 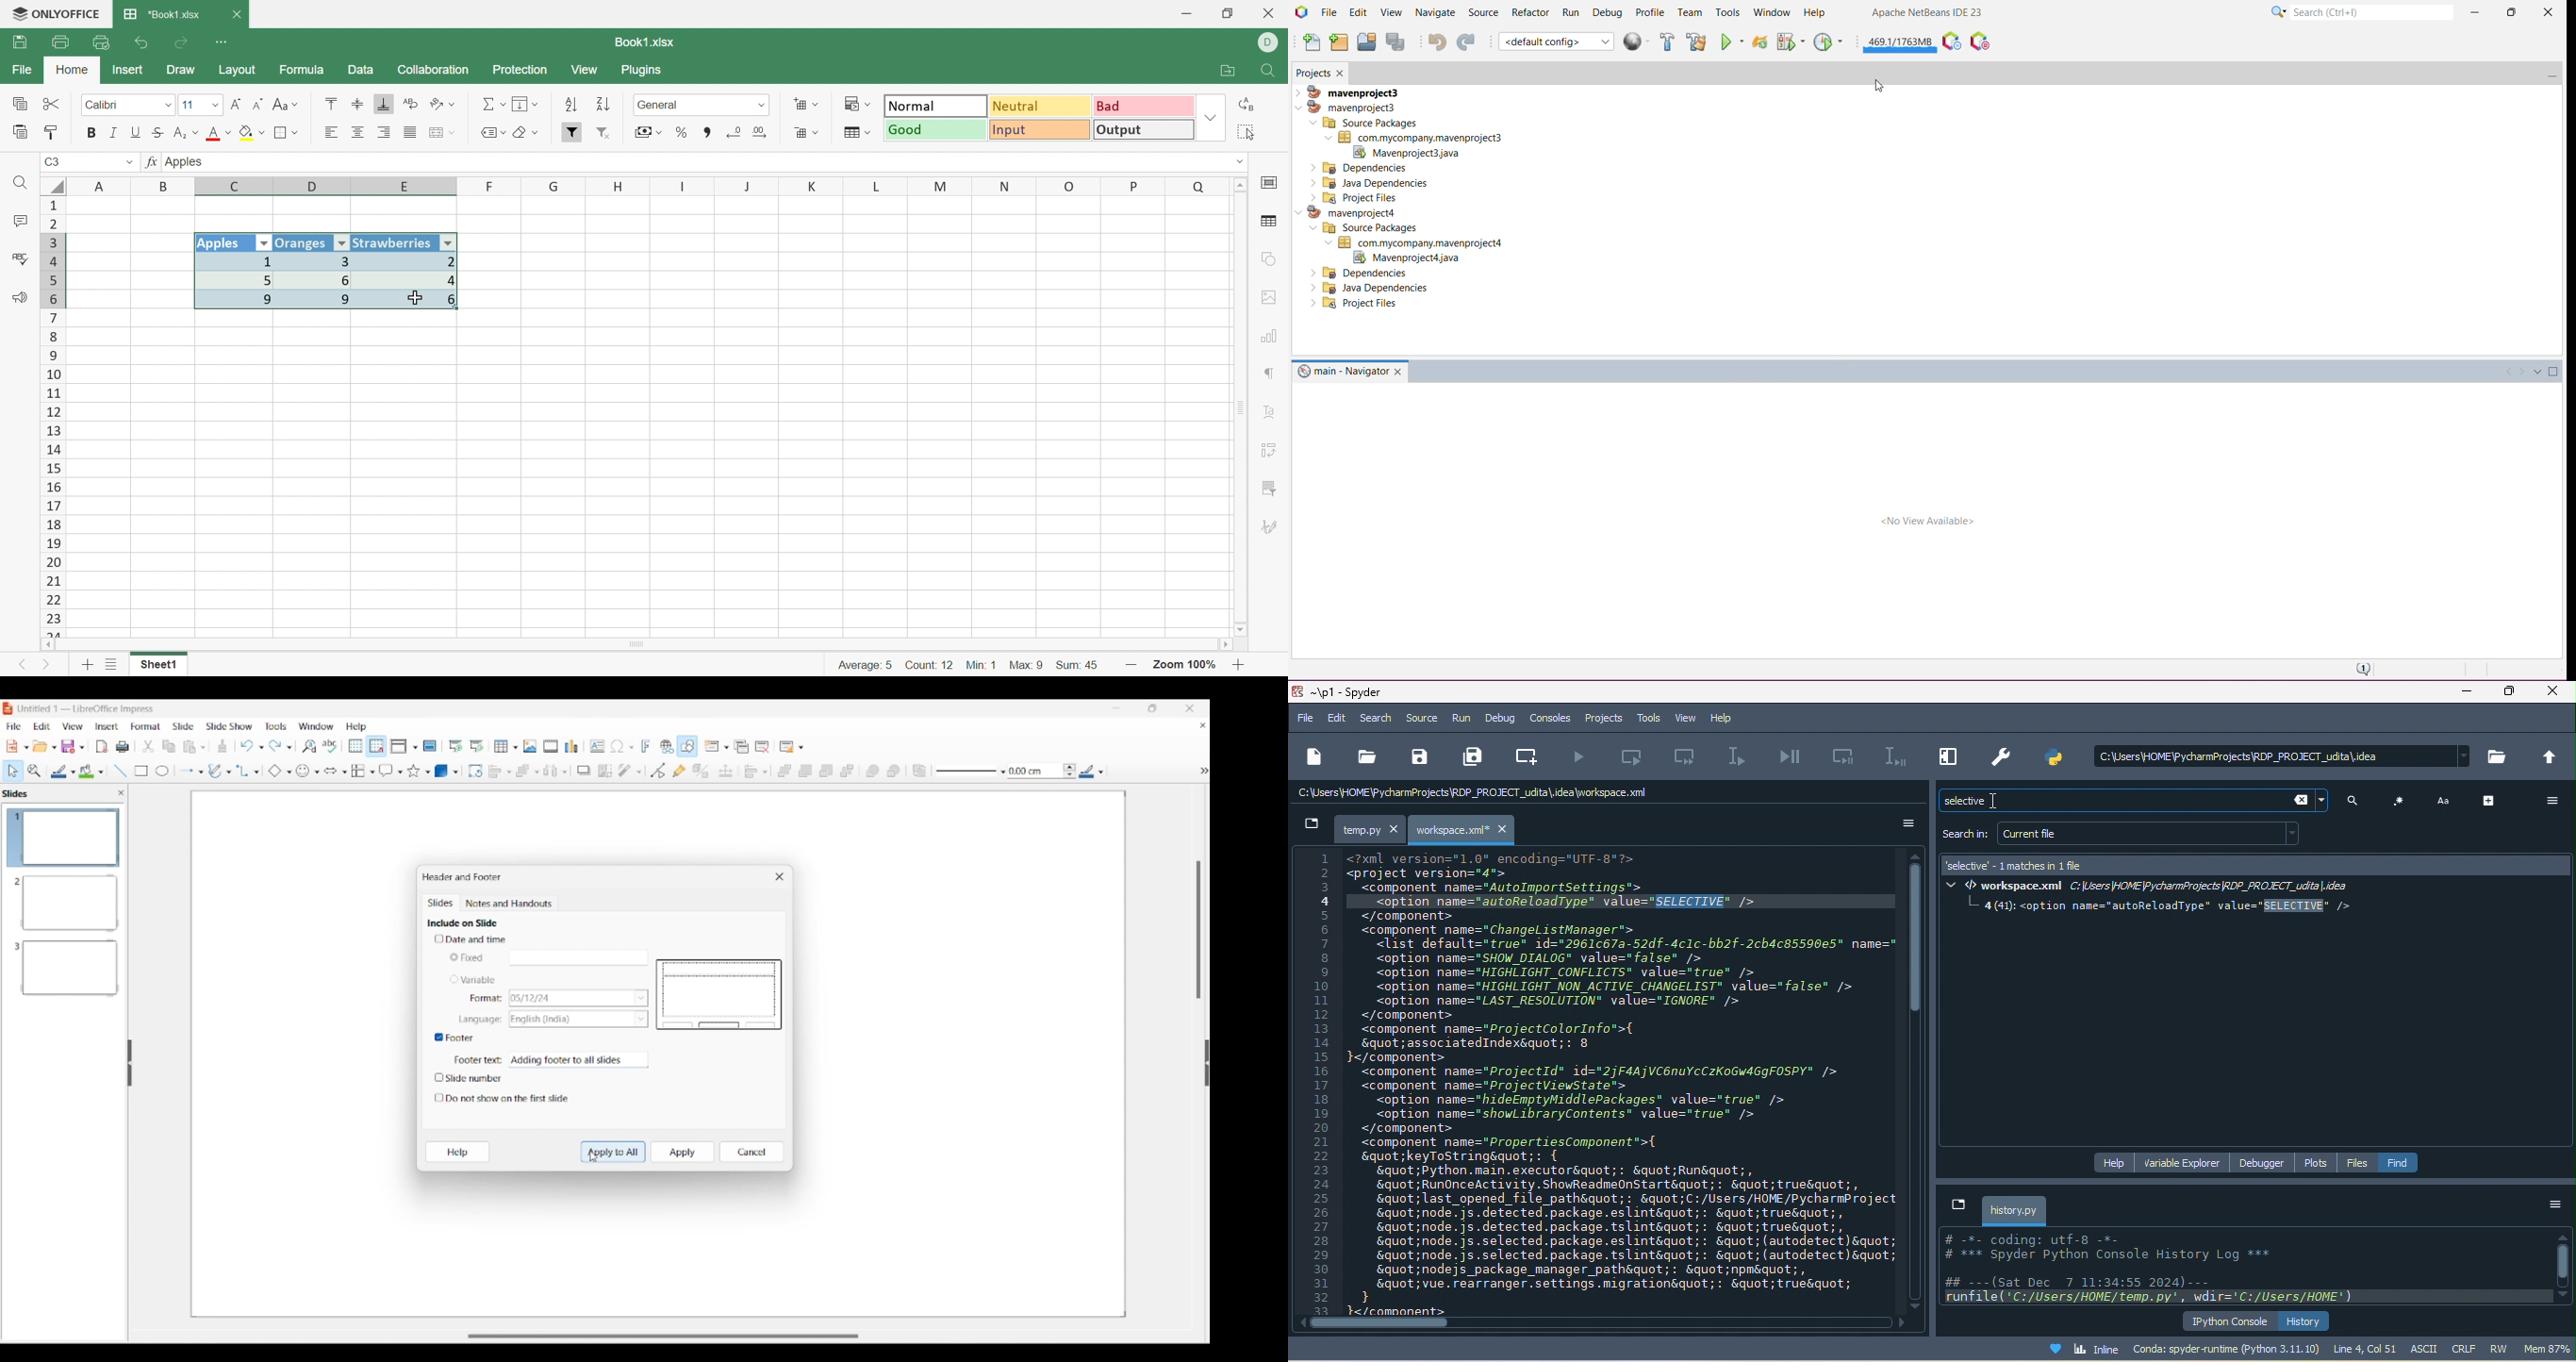 I want to click on icon, so click(x=2400, y=801).